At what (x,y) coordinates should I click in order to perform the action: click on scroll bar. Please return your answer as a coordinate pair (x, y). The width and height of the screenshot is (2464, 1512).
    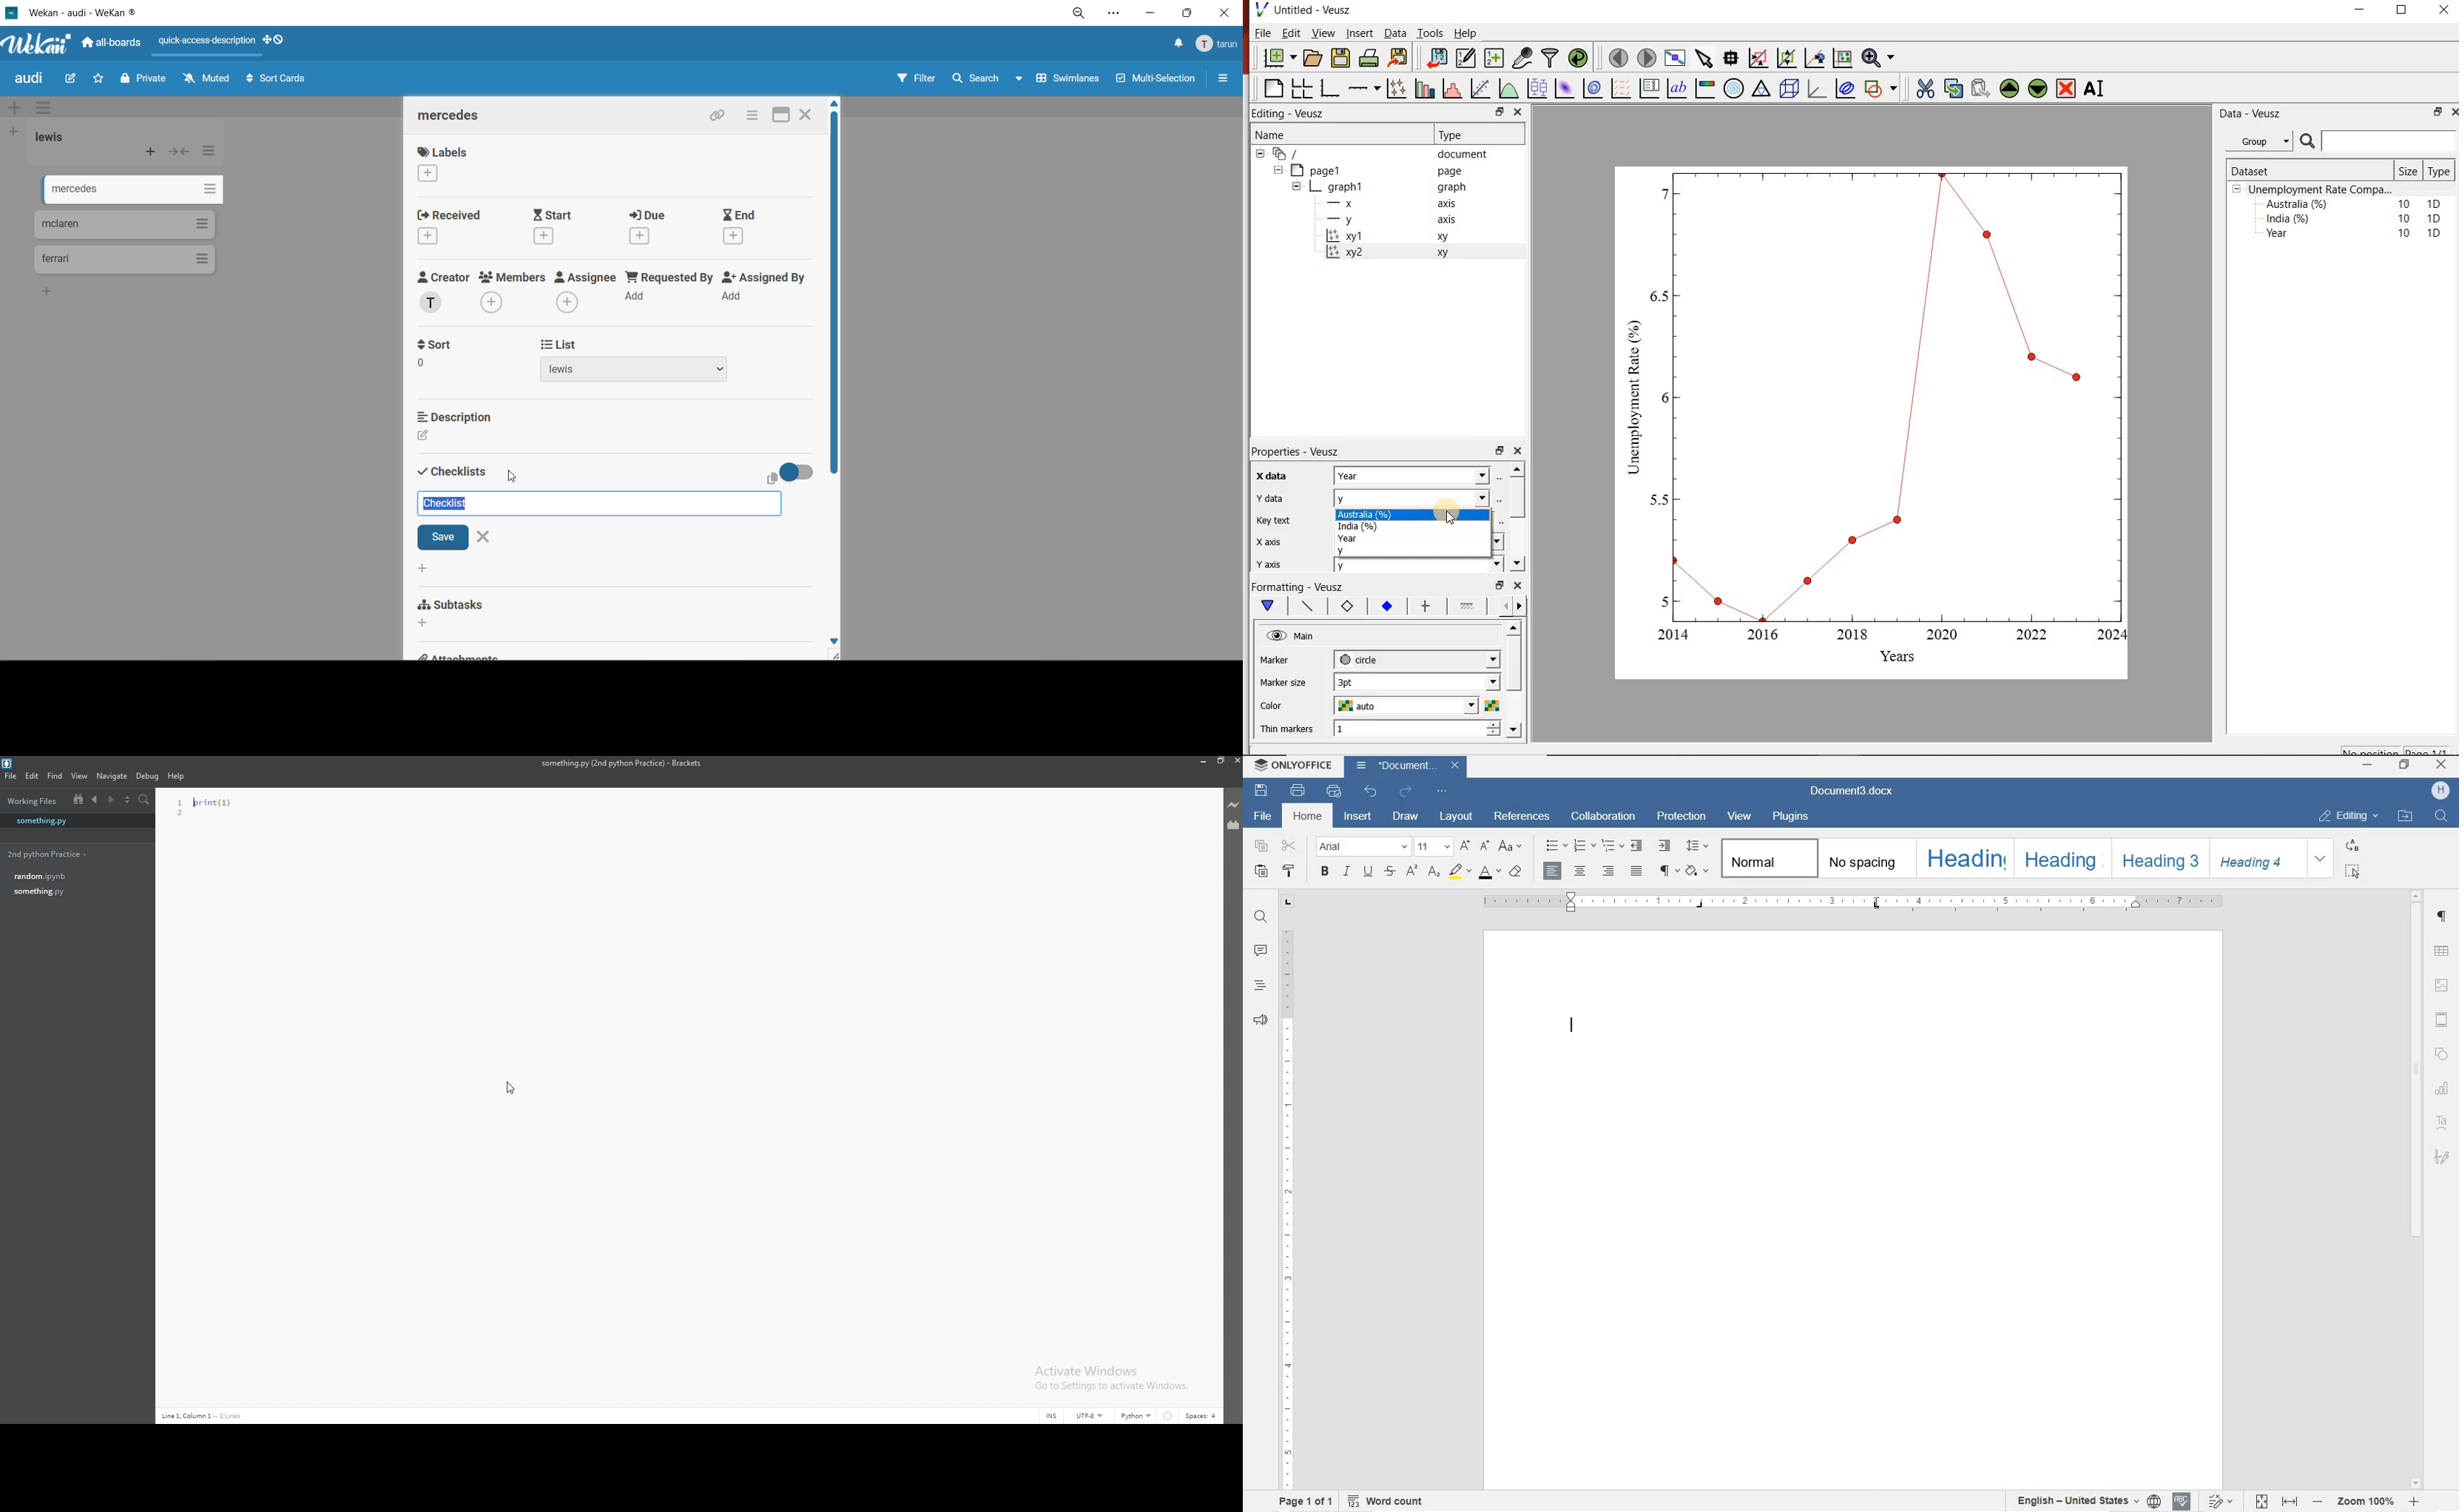
    Looking at the image, I should click on (1517, 495).